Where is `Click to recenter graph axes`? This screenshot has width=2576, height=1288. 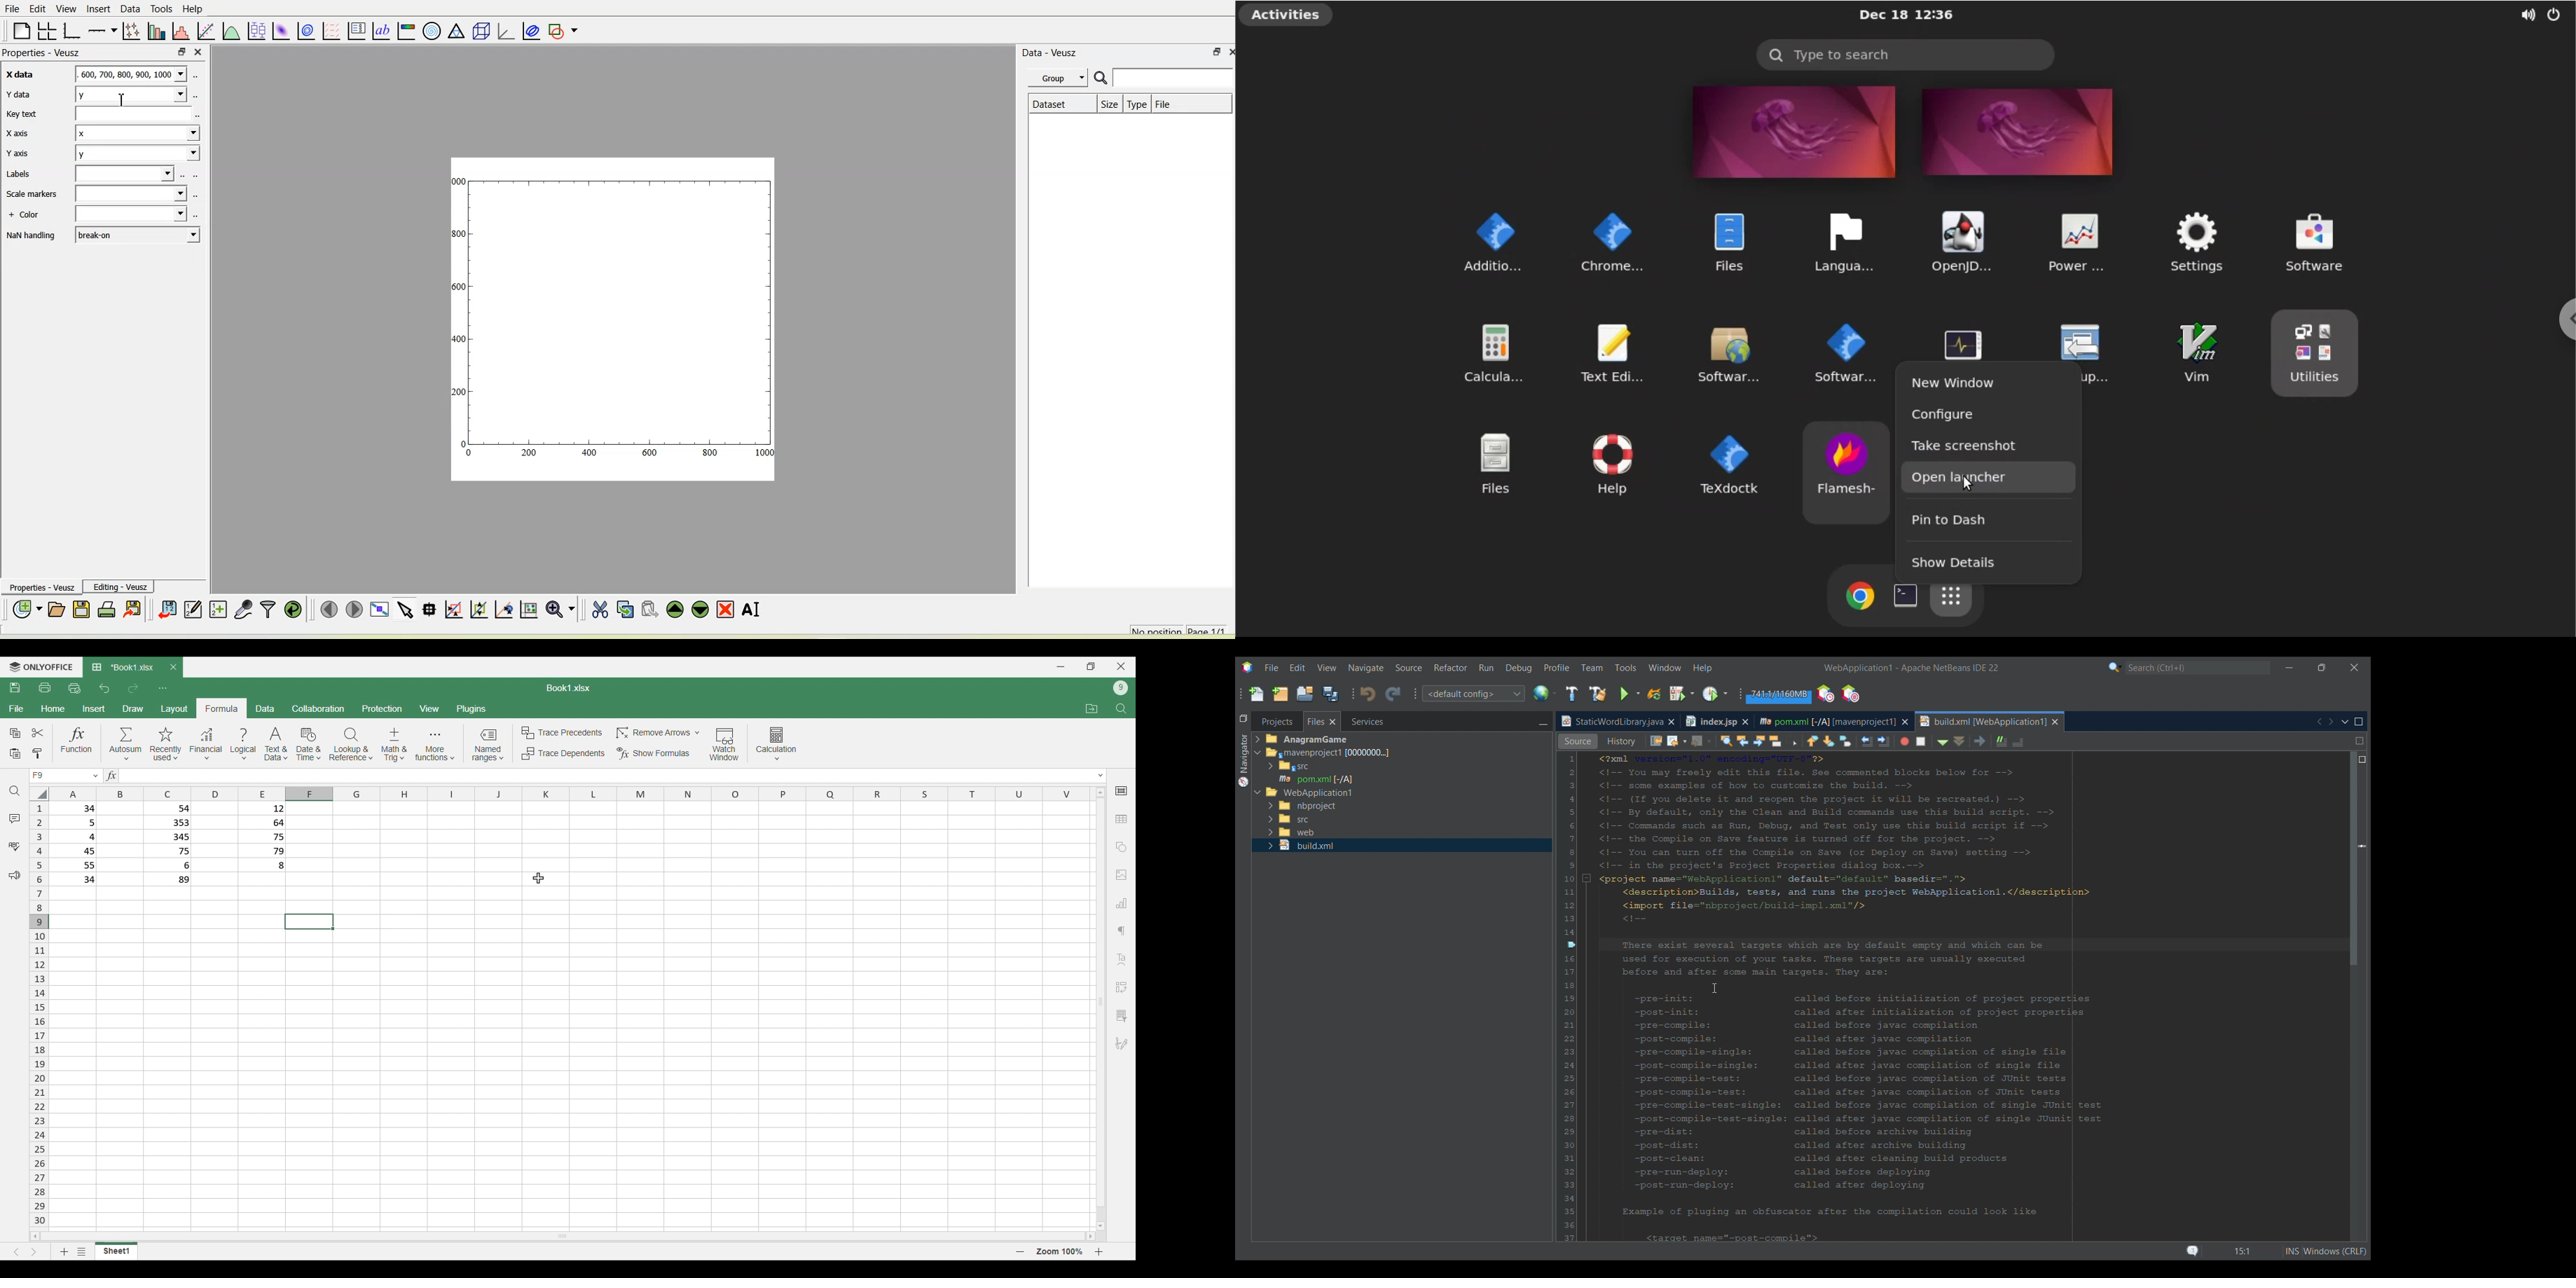
Click to recenter graph axes is located at coordinates (503, 609).